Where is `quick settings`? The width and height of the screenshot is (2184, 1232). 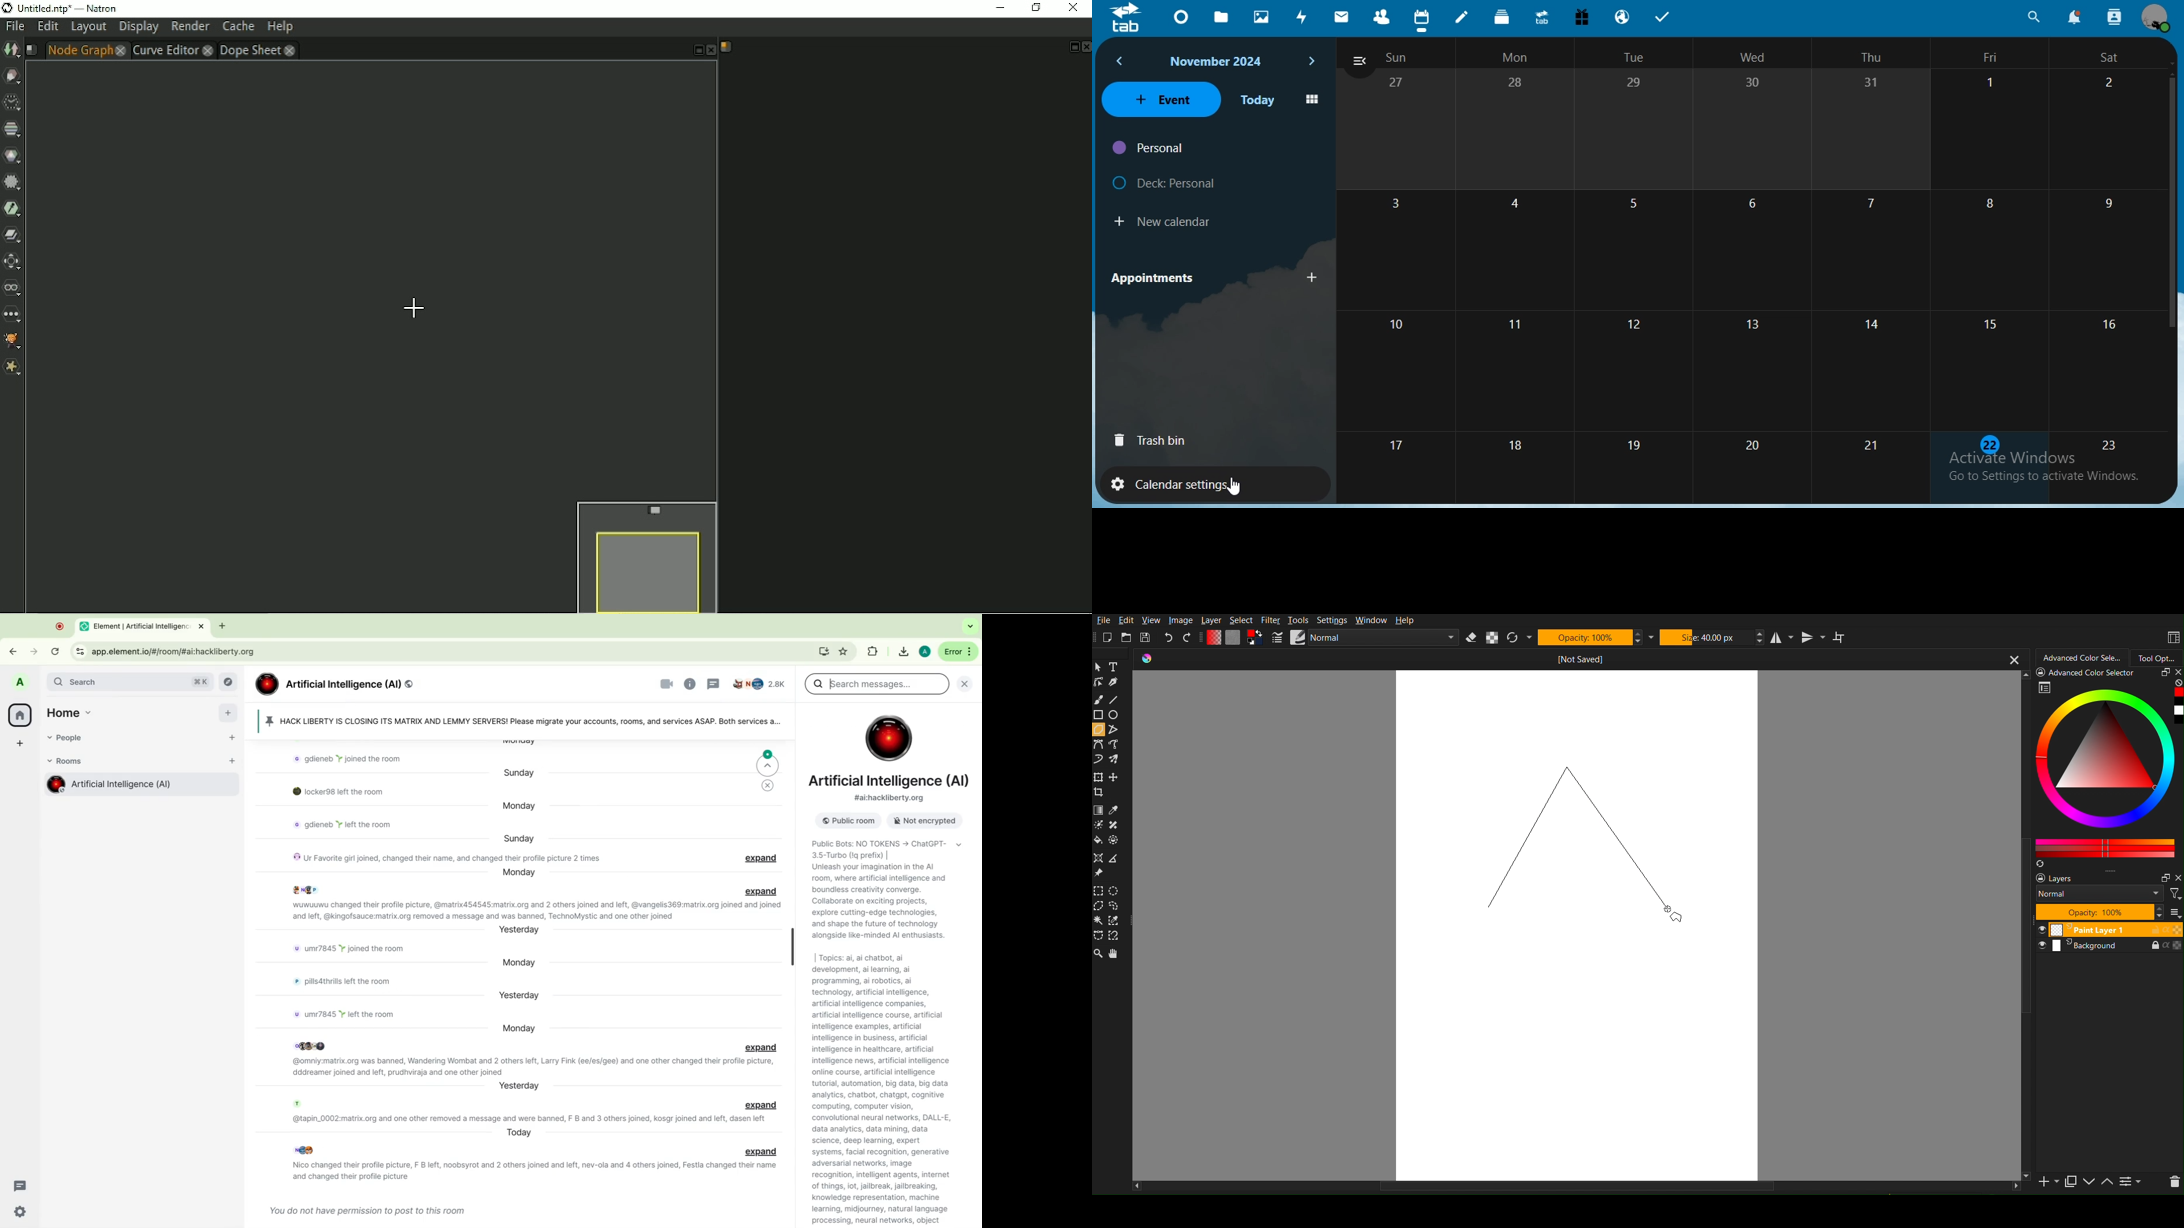
quick settings is located at coordinates (20, 1212).